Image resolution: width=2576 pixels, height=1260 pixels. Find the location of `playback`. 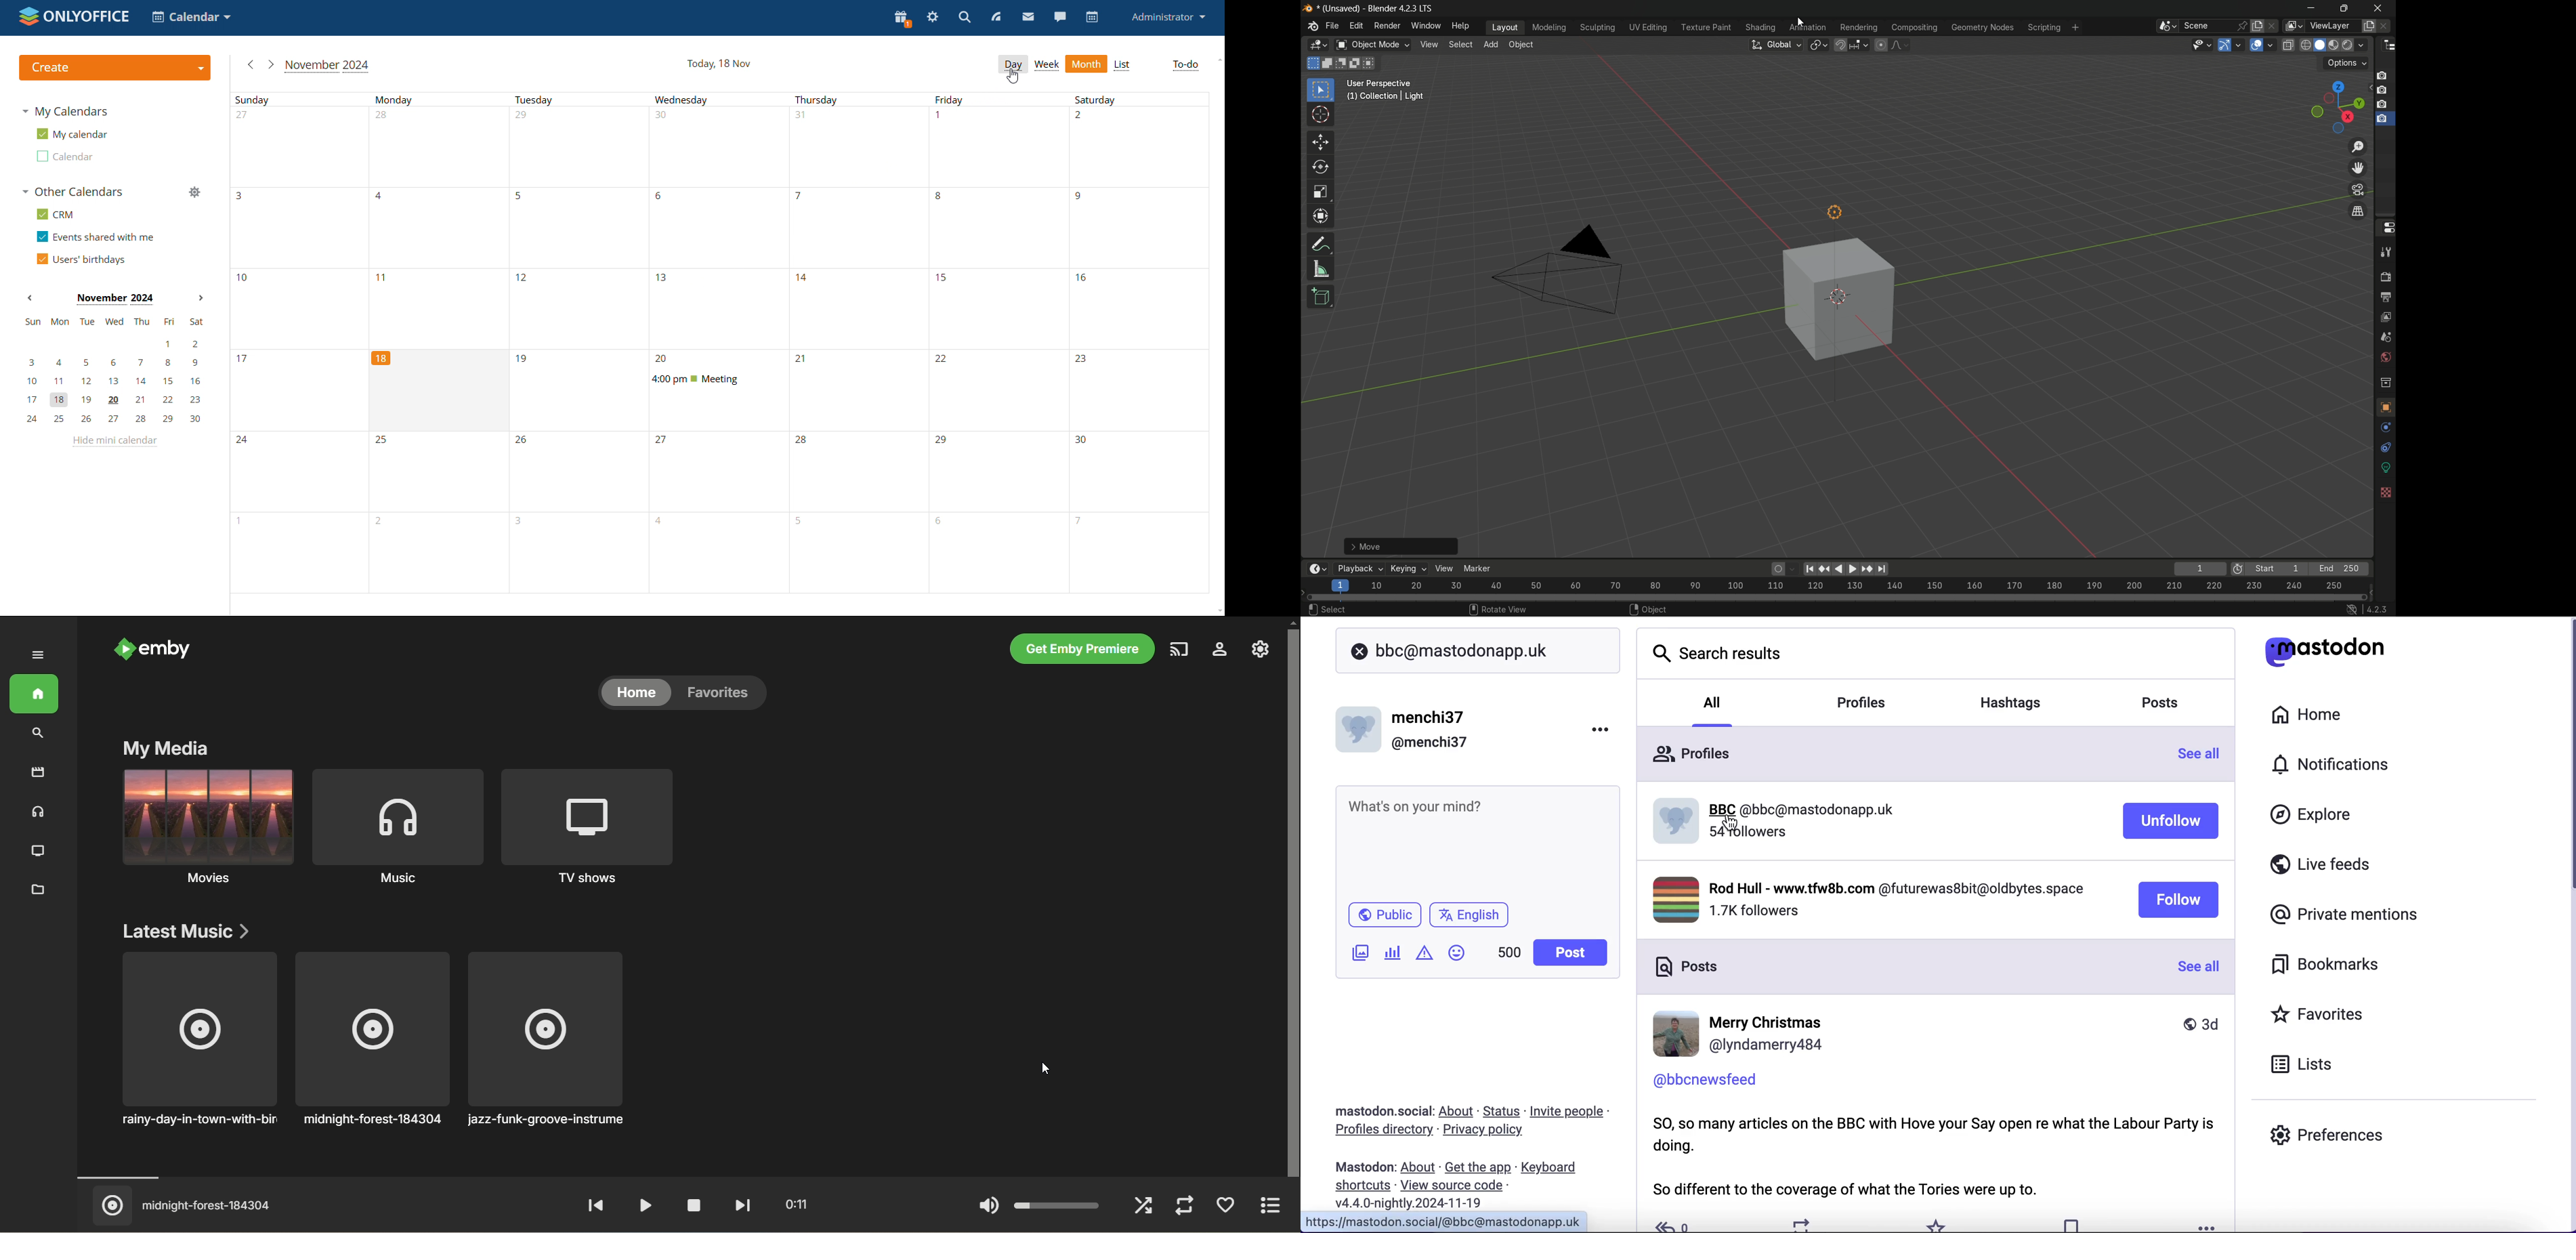

playback is located at coordinates (1358, 569).